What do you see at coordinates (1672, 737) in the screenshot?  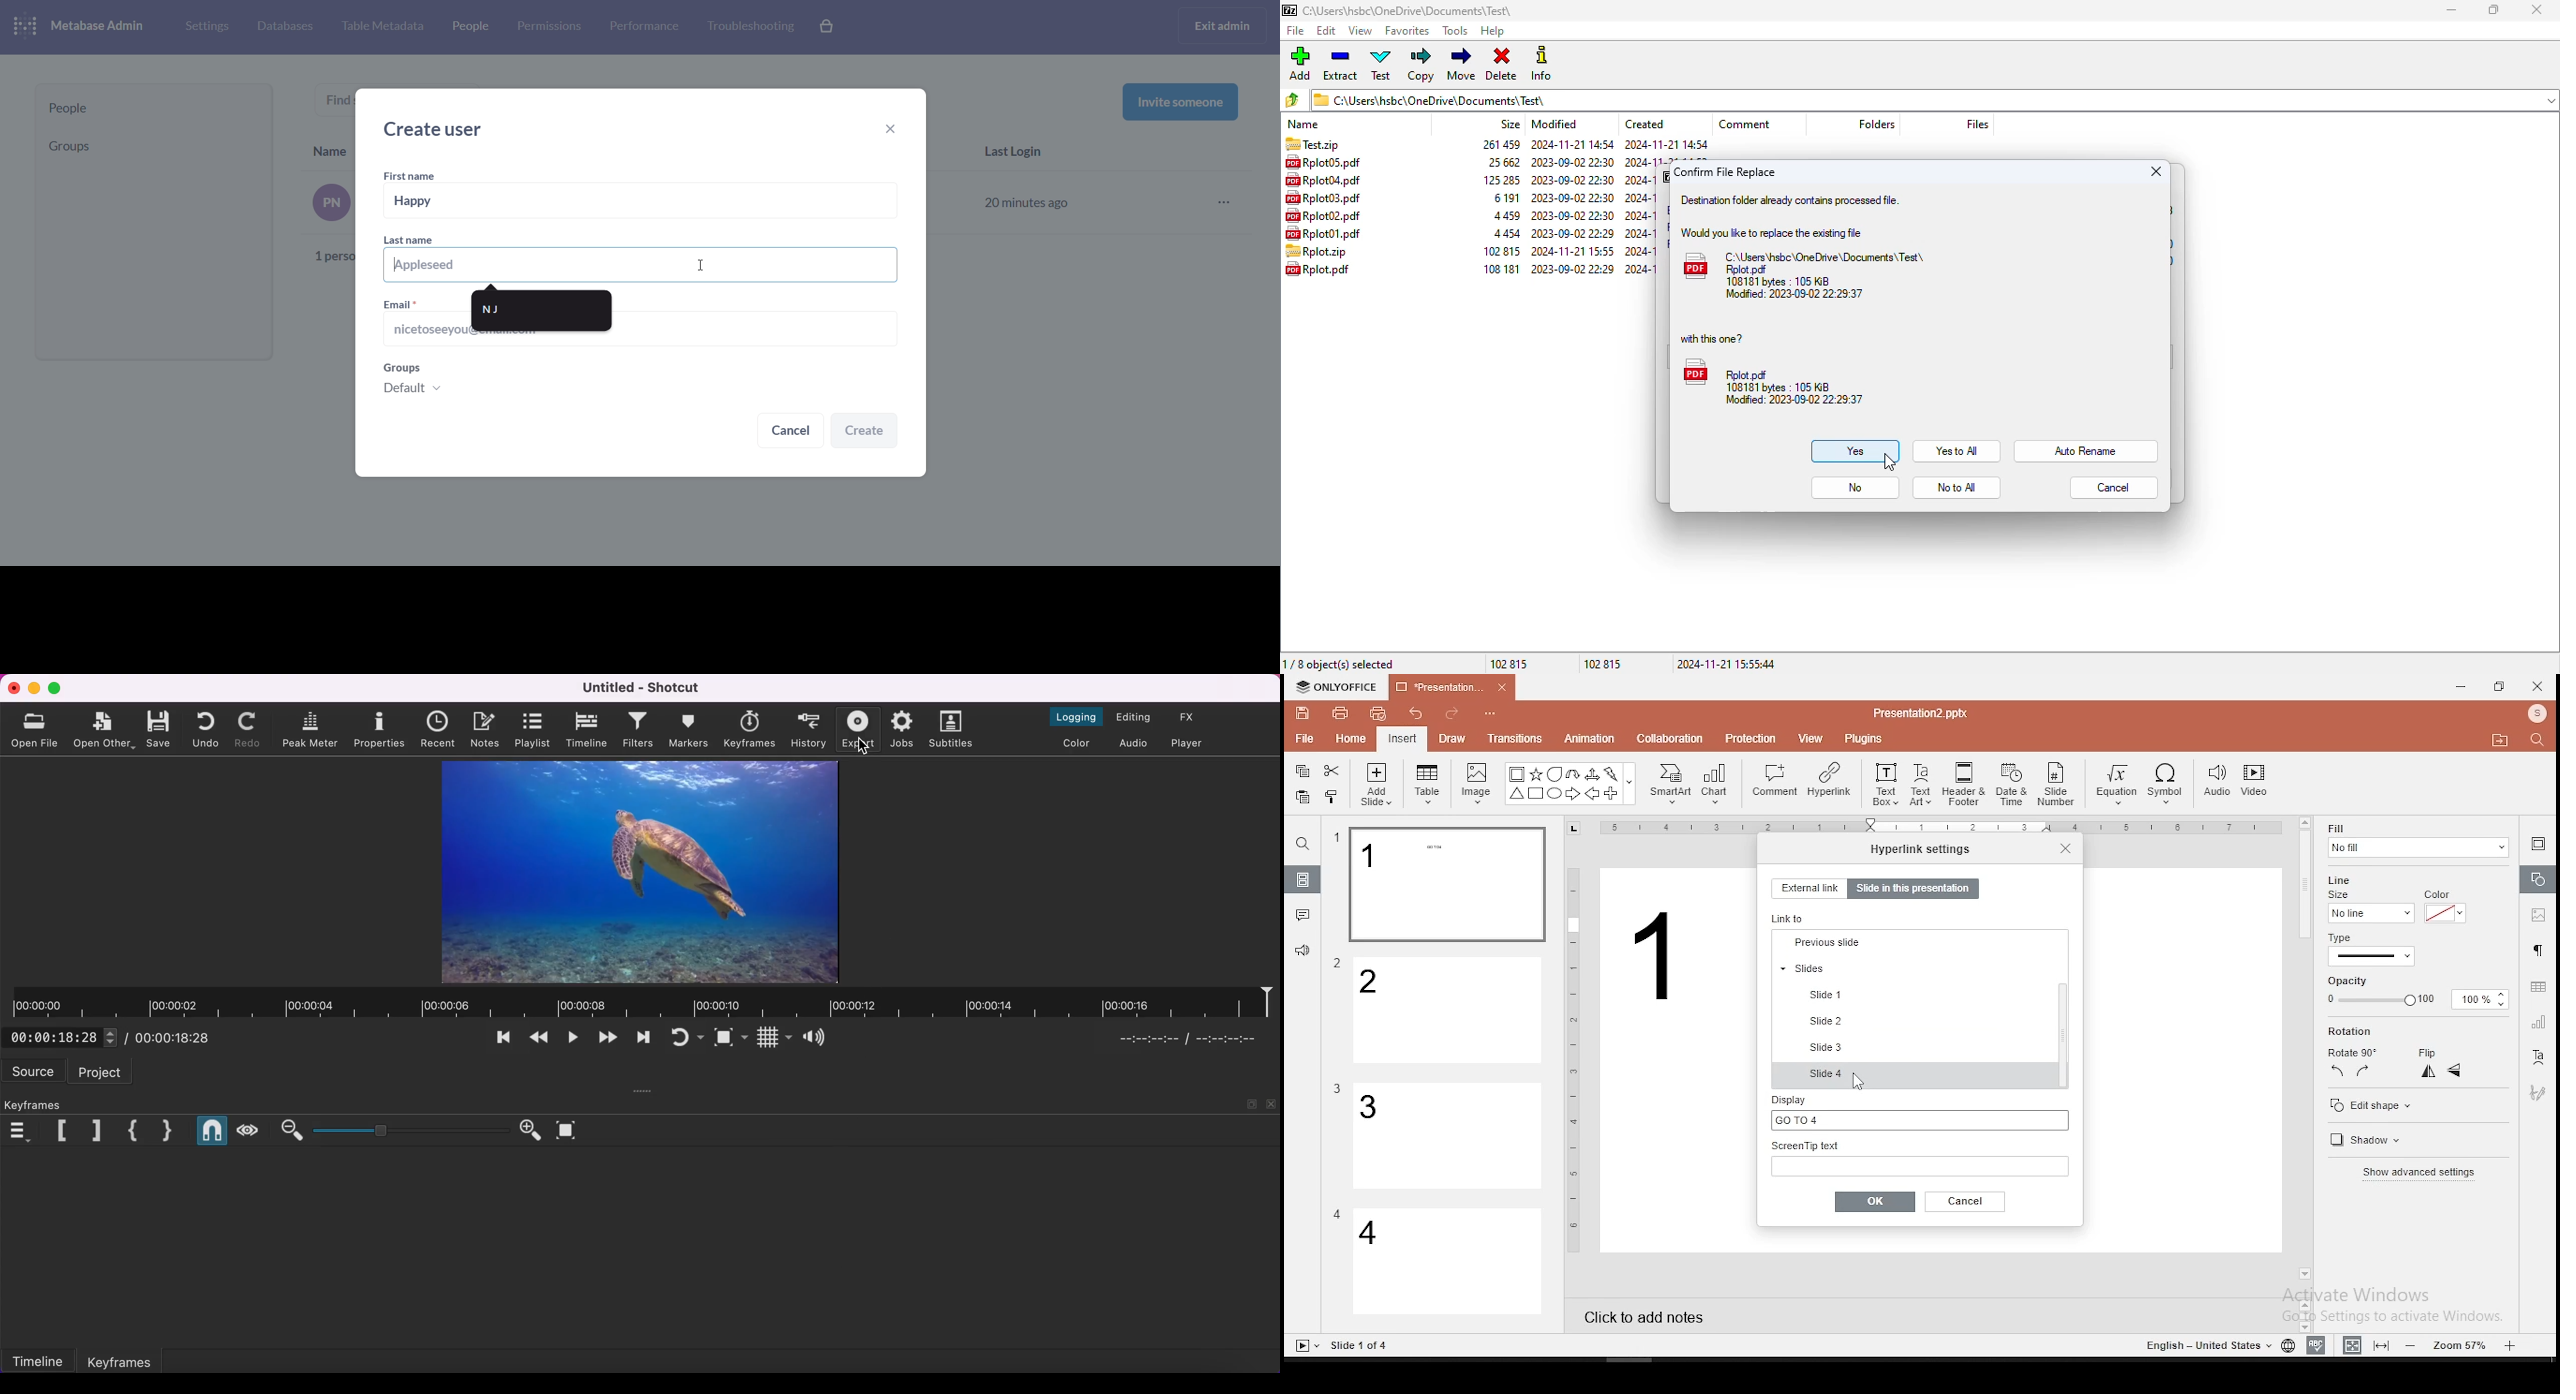 I see `collaboration` at bounding box center [1672, 737].